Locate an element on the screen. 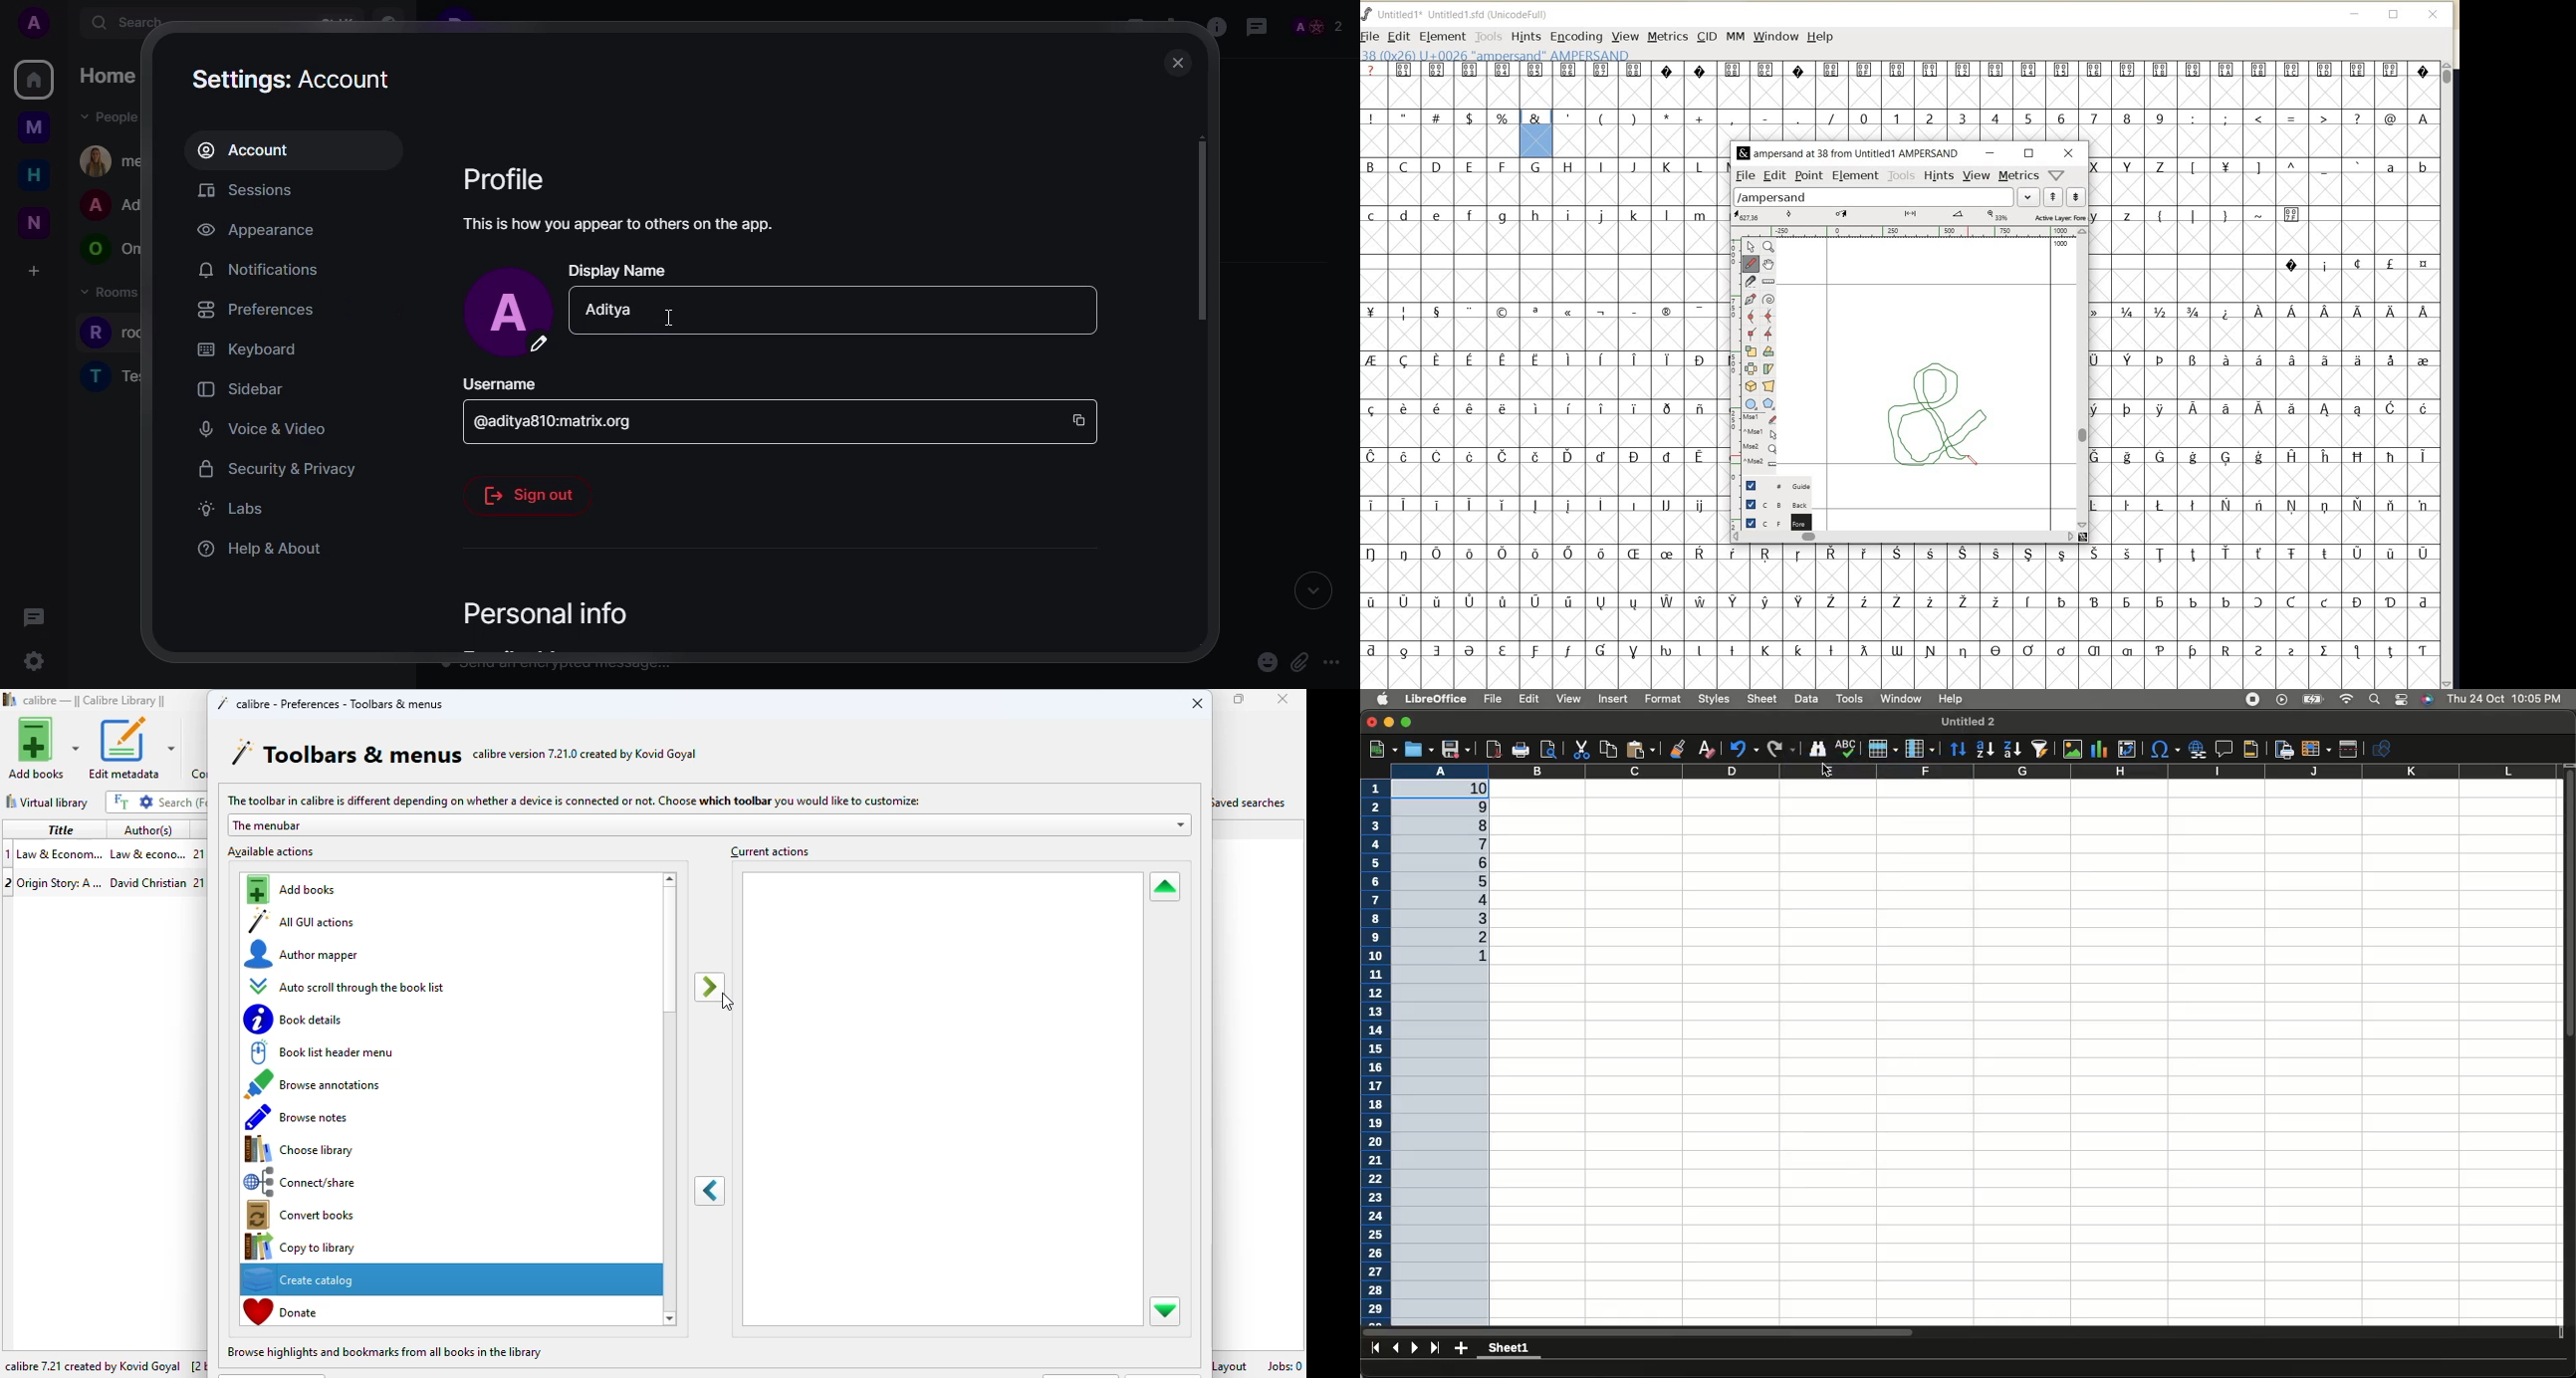 The width and height of the screenshot is (2576, 1400). Uno is located at coordinates (1744, 747).